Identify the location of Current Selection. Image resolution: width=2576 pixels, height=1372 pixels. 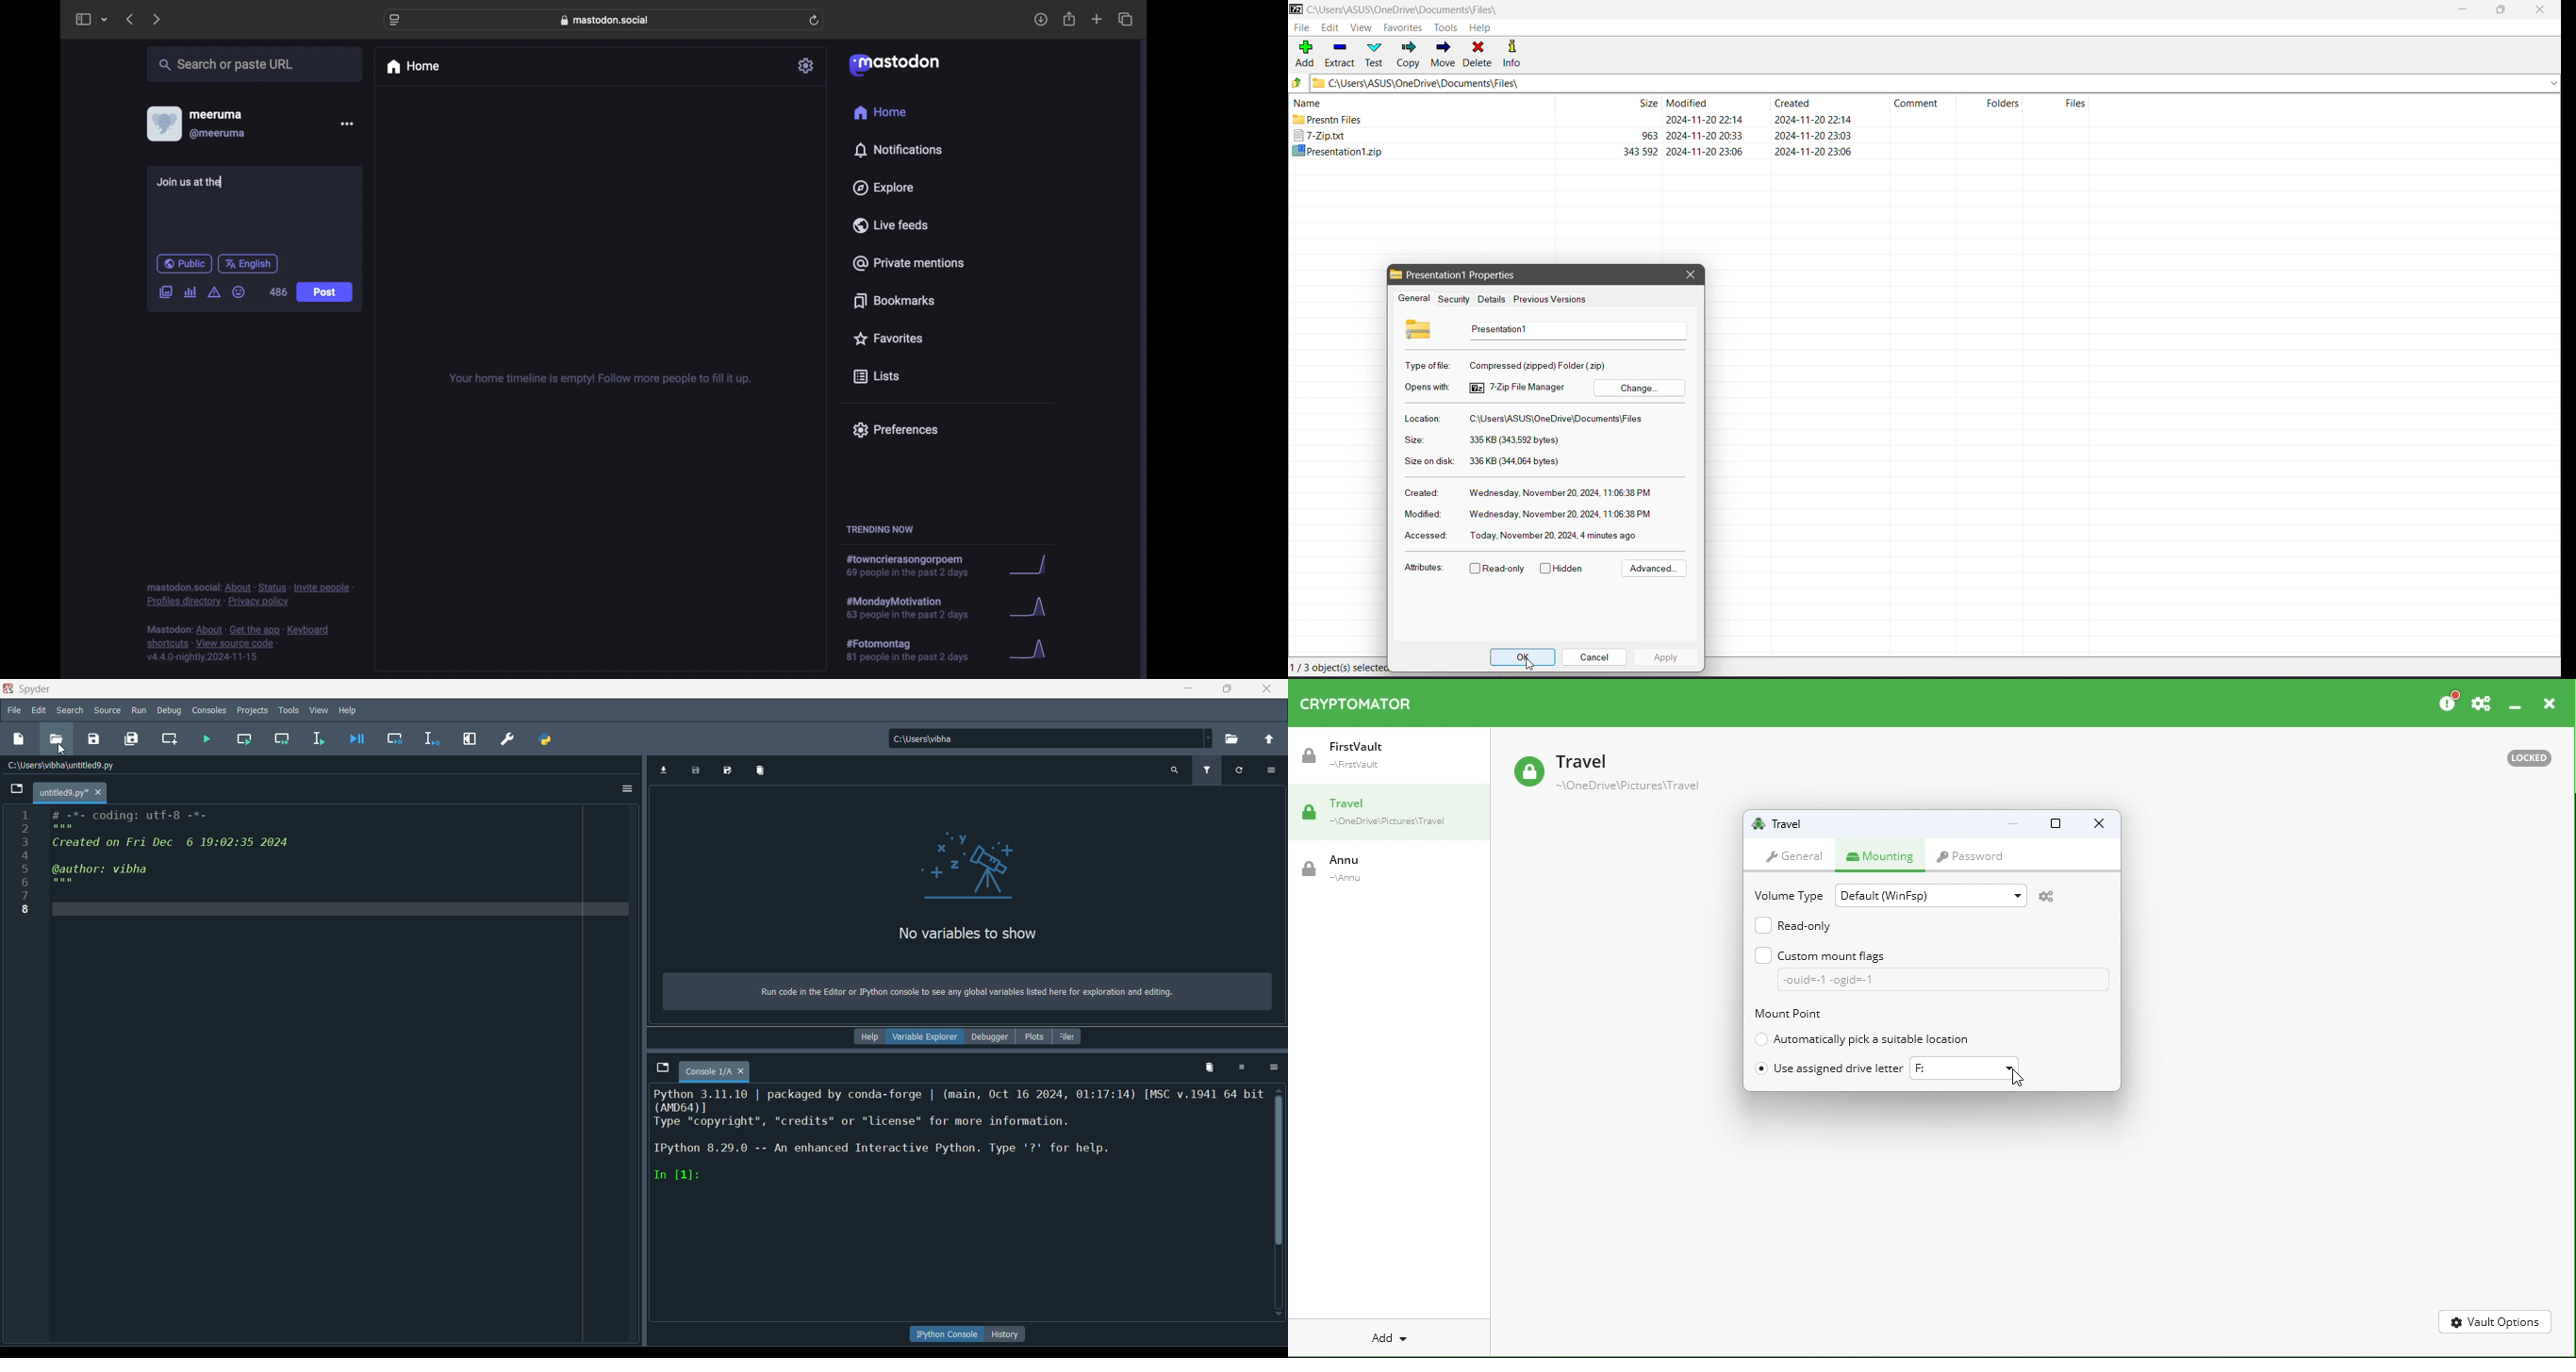
(1335, 667).